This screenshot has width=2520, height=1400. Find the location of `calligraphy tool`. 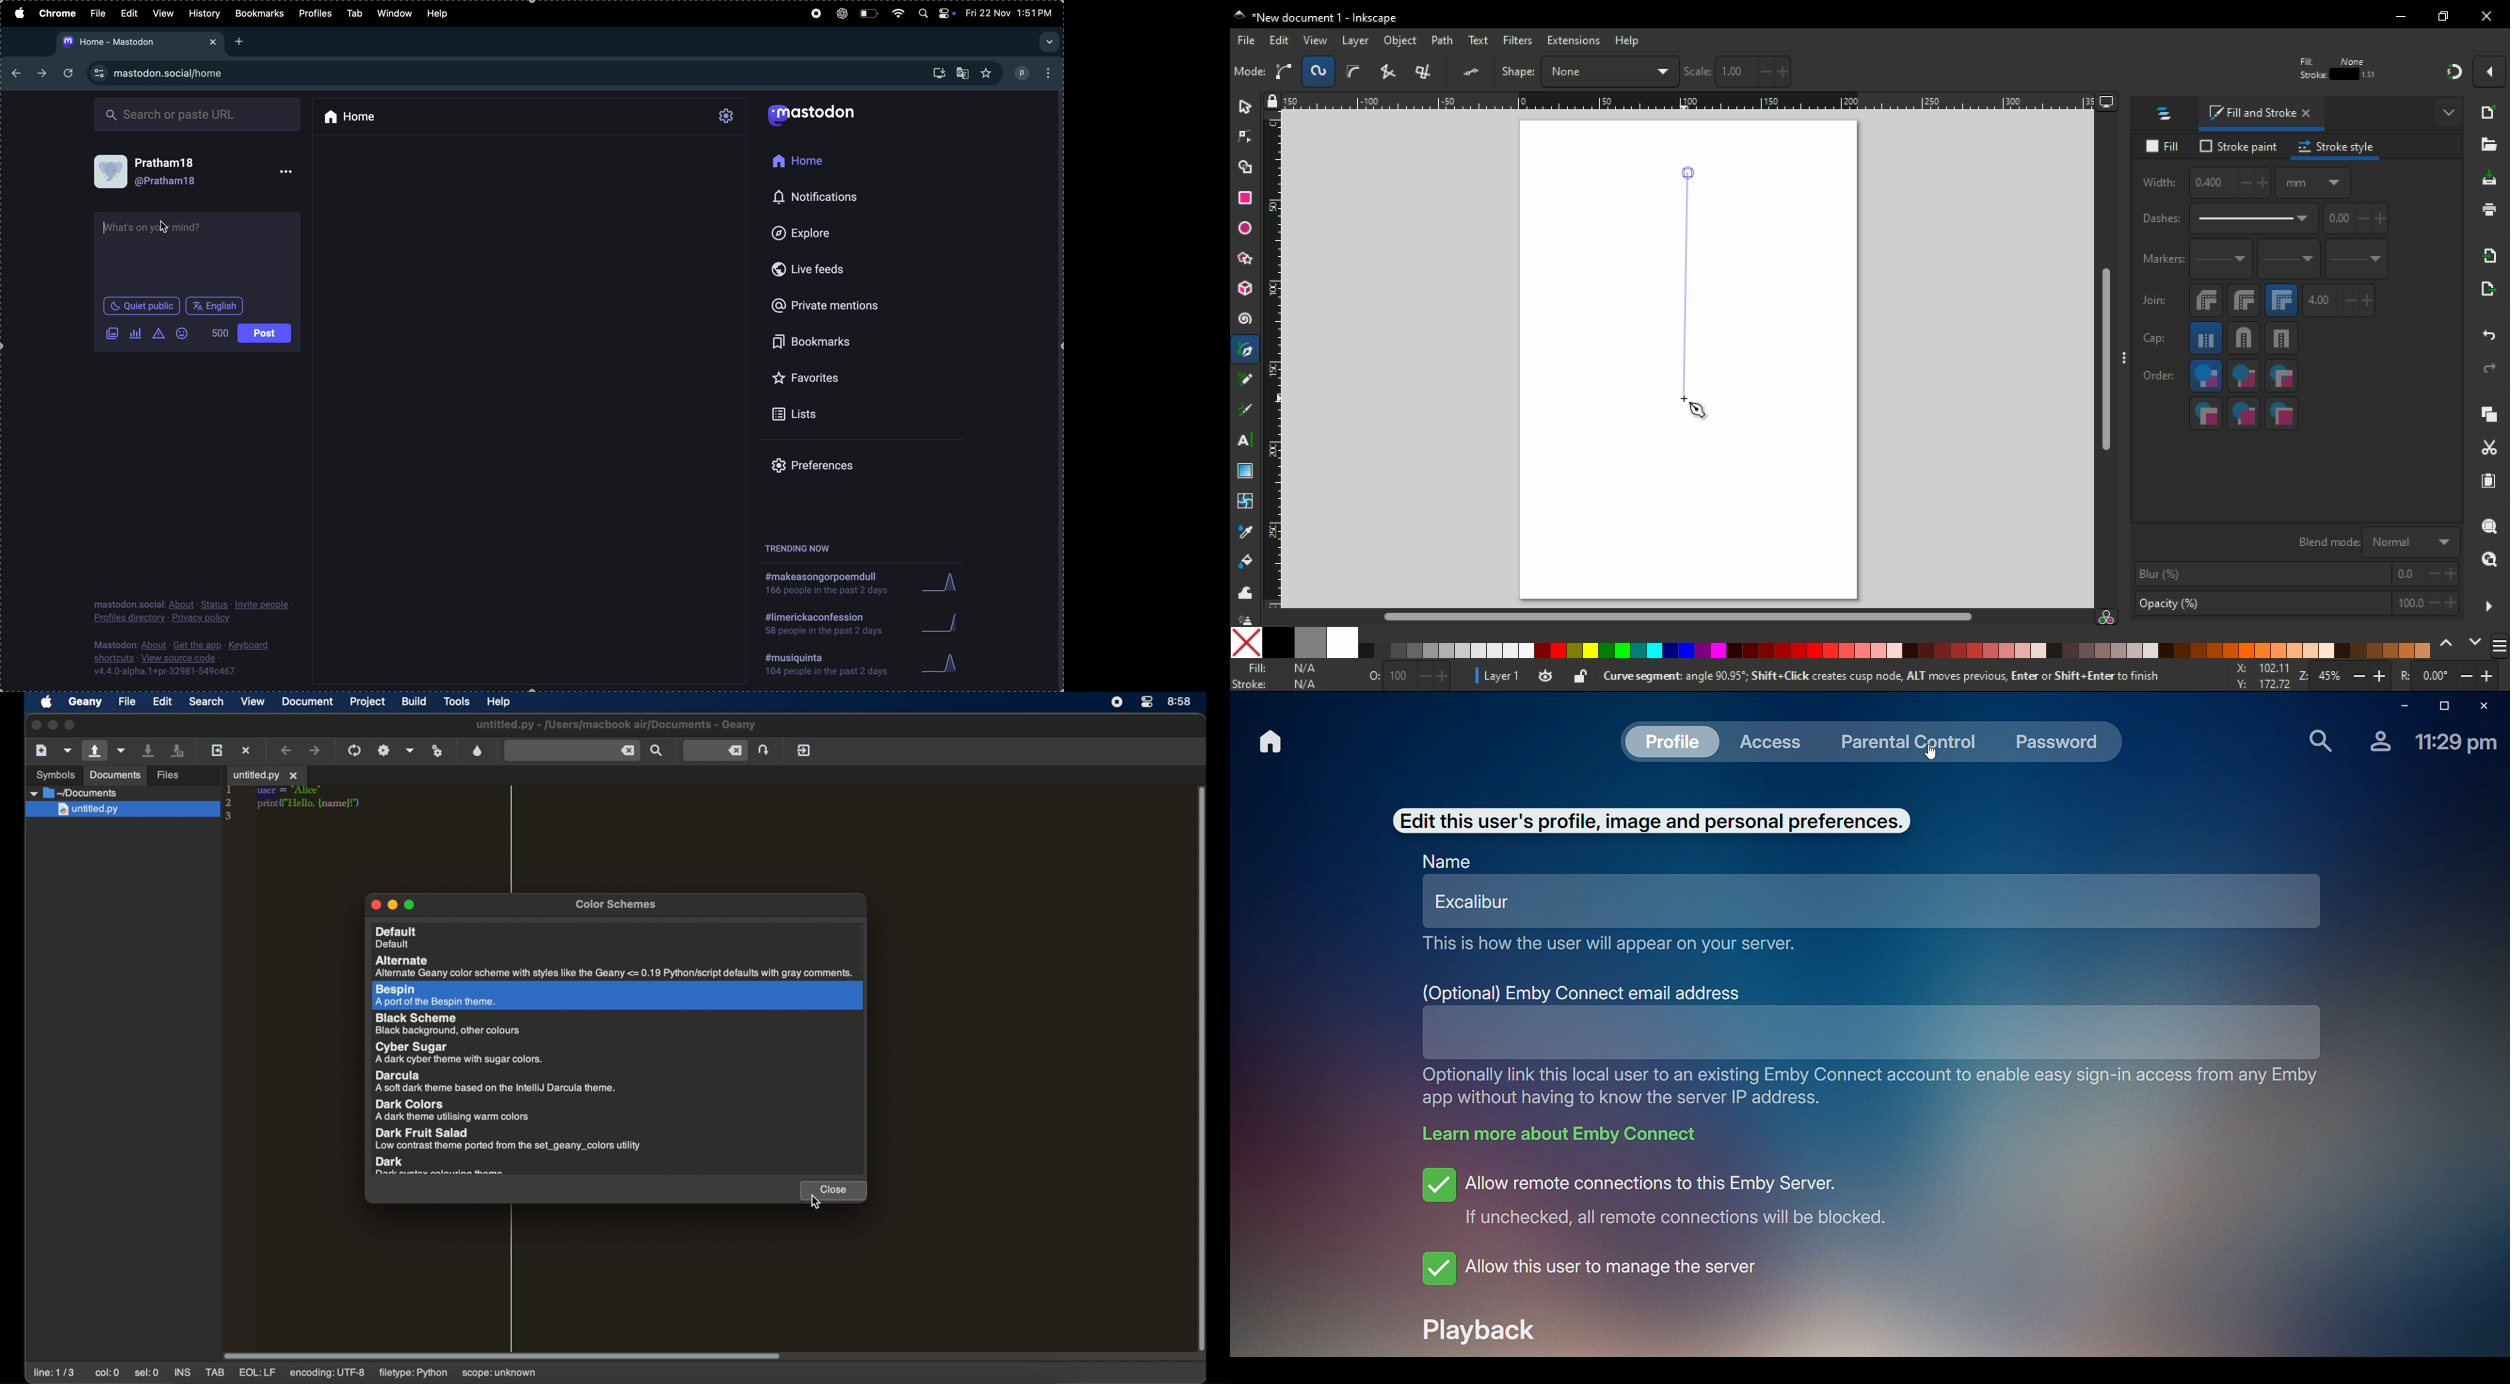

calligraphy tool is located at coordinates (1246, 410).